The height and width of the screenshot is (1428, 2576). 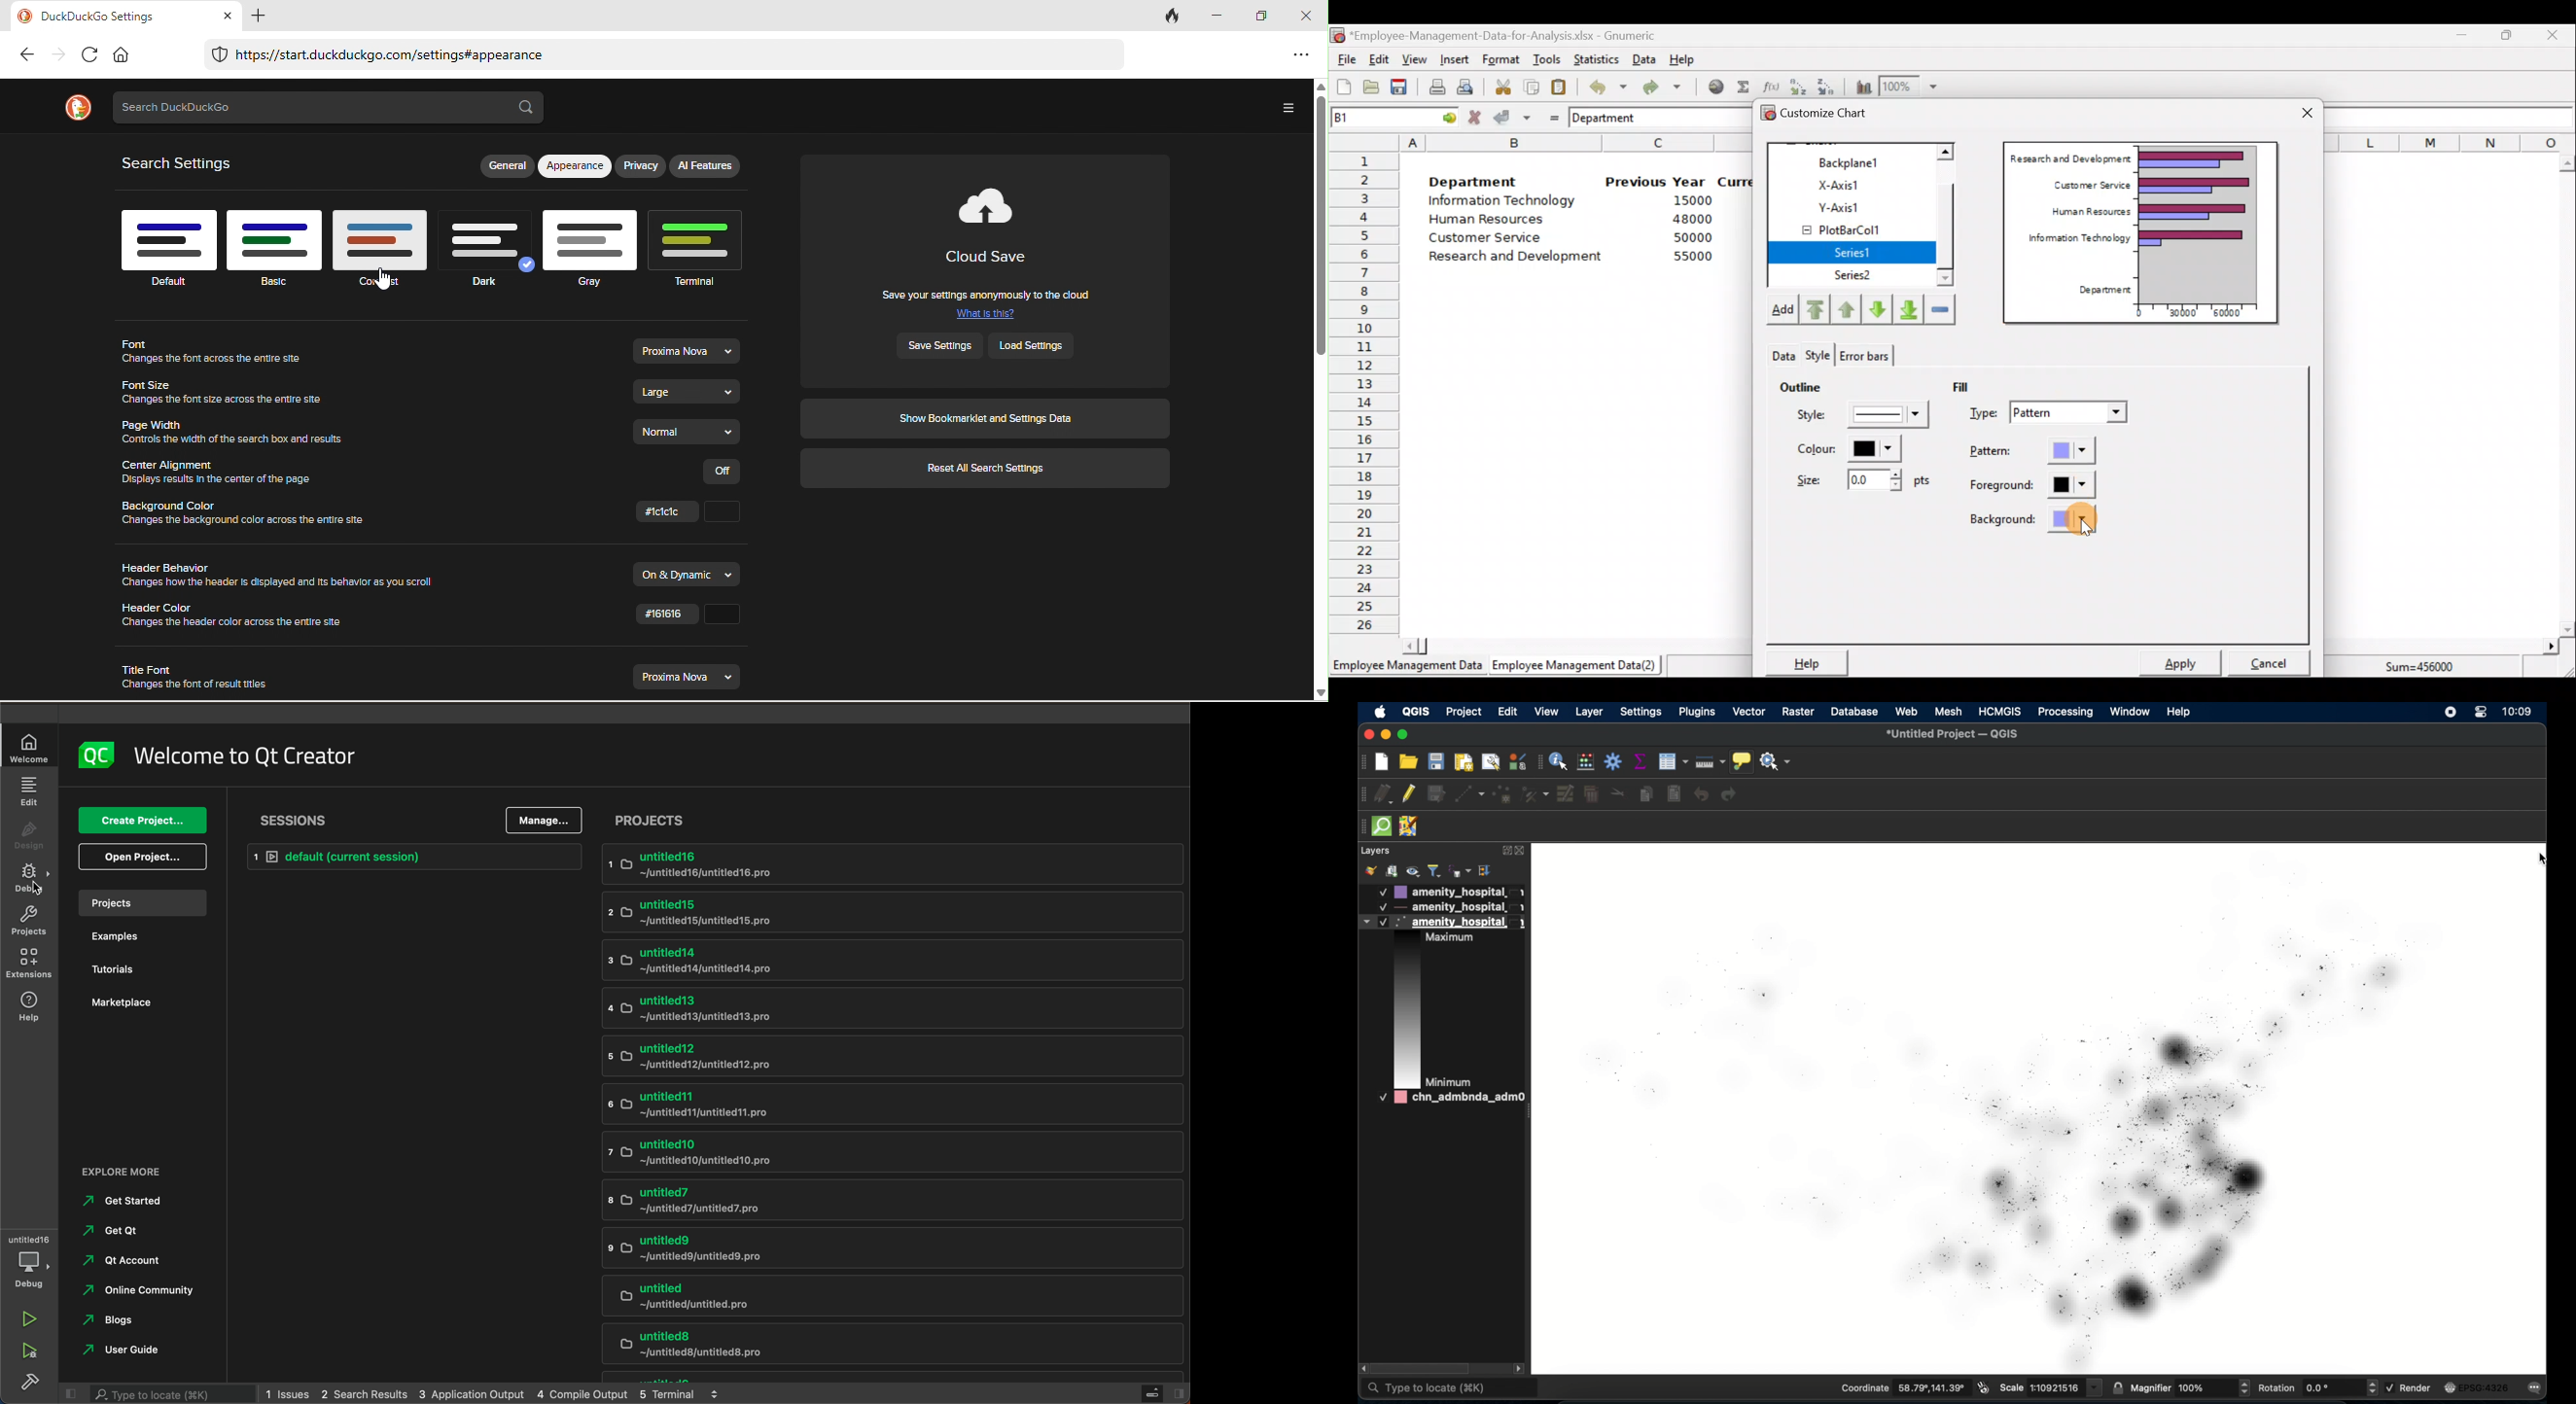 What do you see at coordinates (1369, 871) in the screenshot?
I see `style manager` at bounding box center [1369, 871].